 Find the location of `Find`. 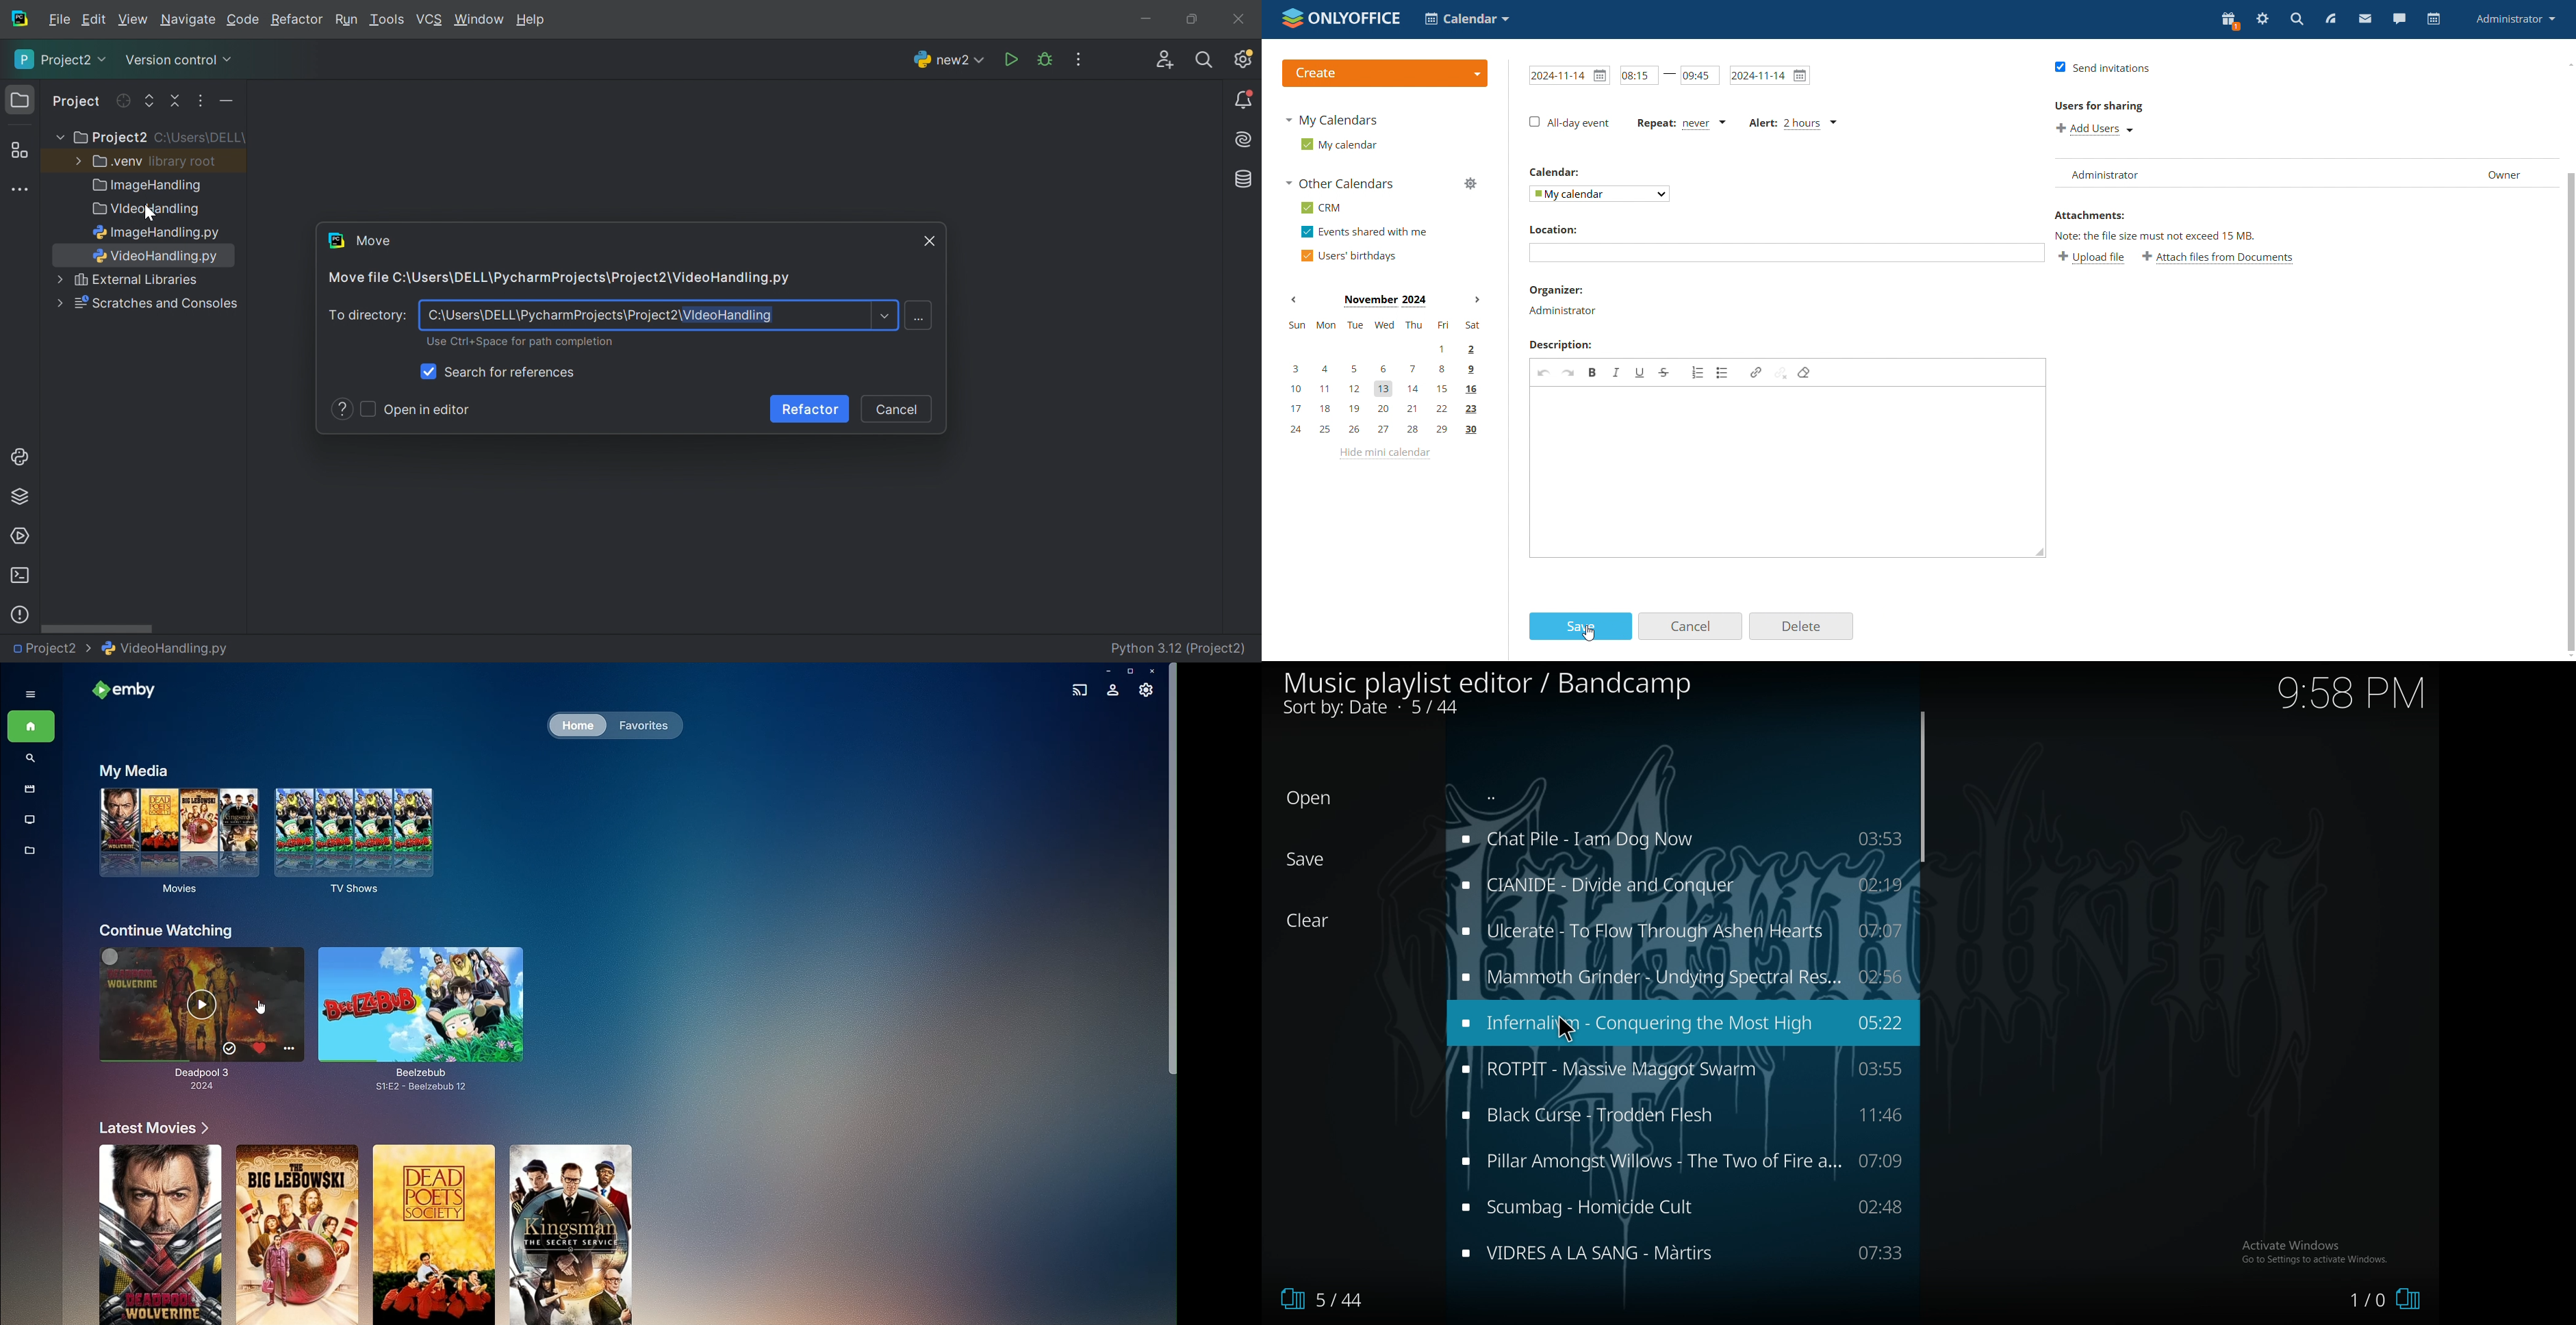

Find is located at coordinates (29, 759).